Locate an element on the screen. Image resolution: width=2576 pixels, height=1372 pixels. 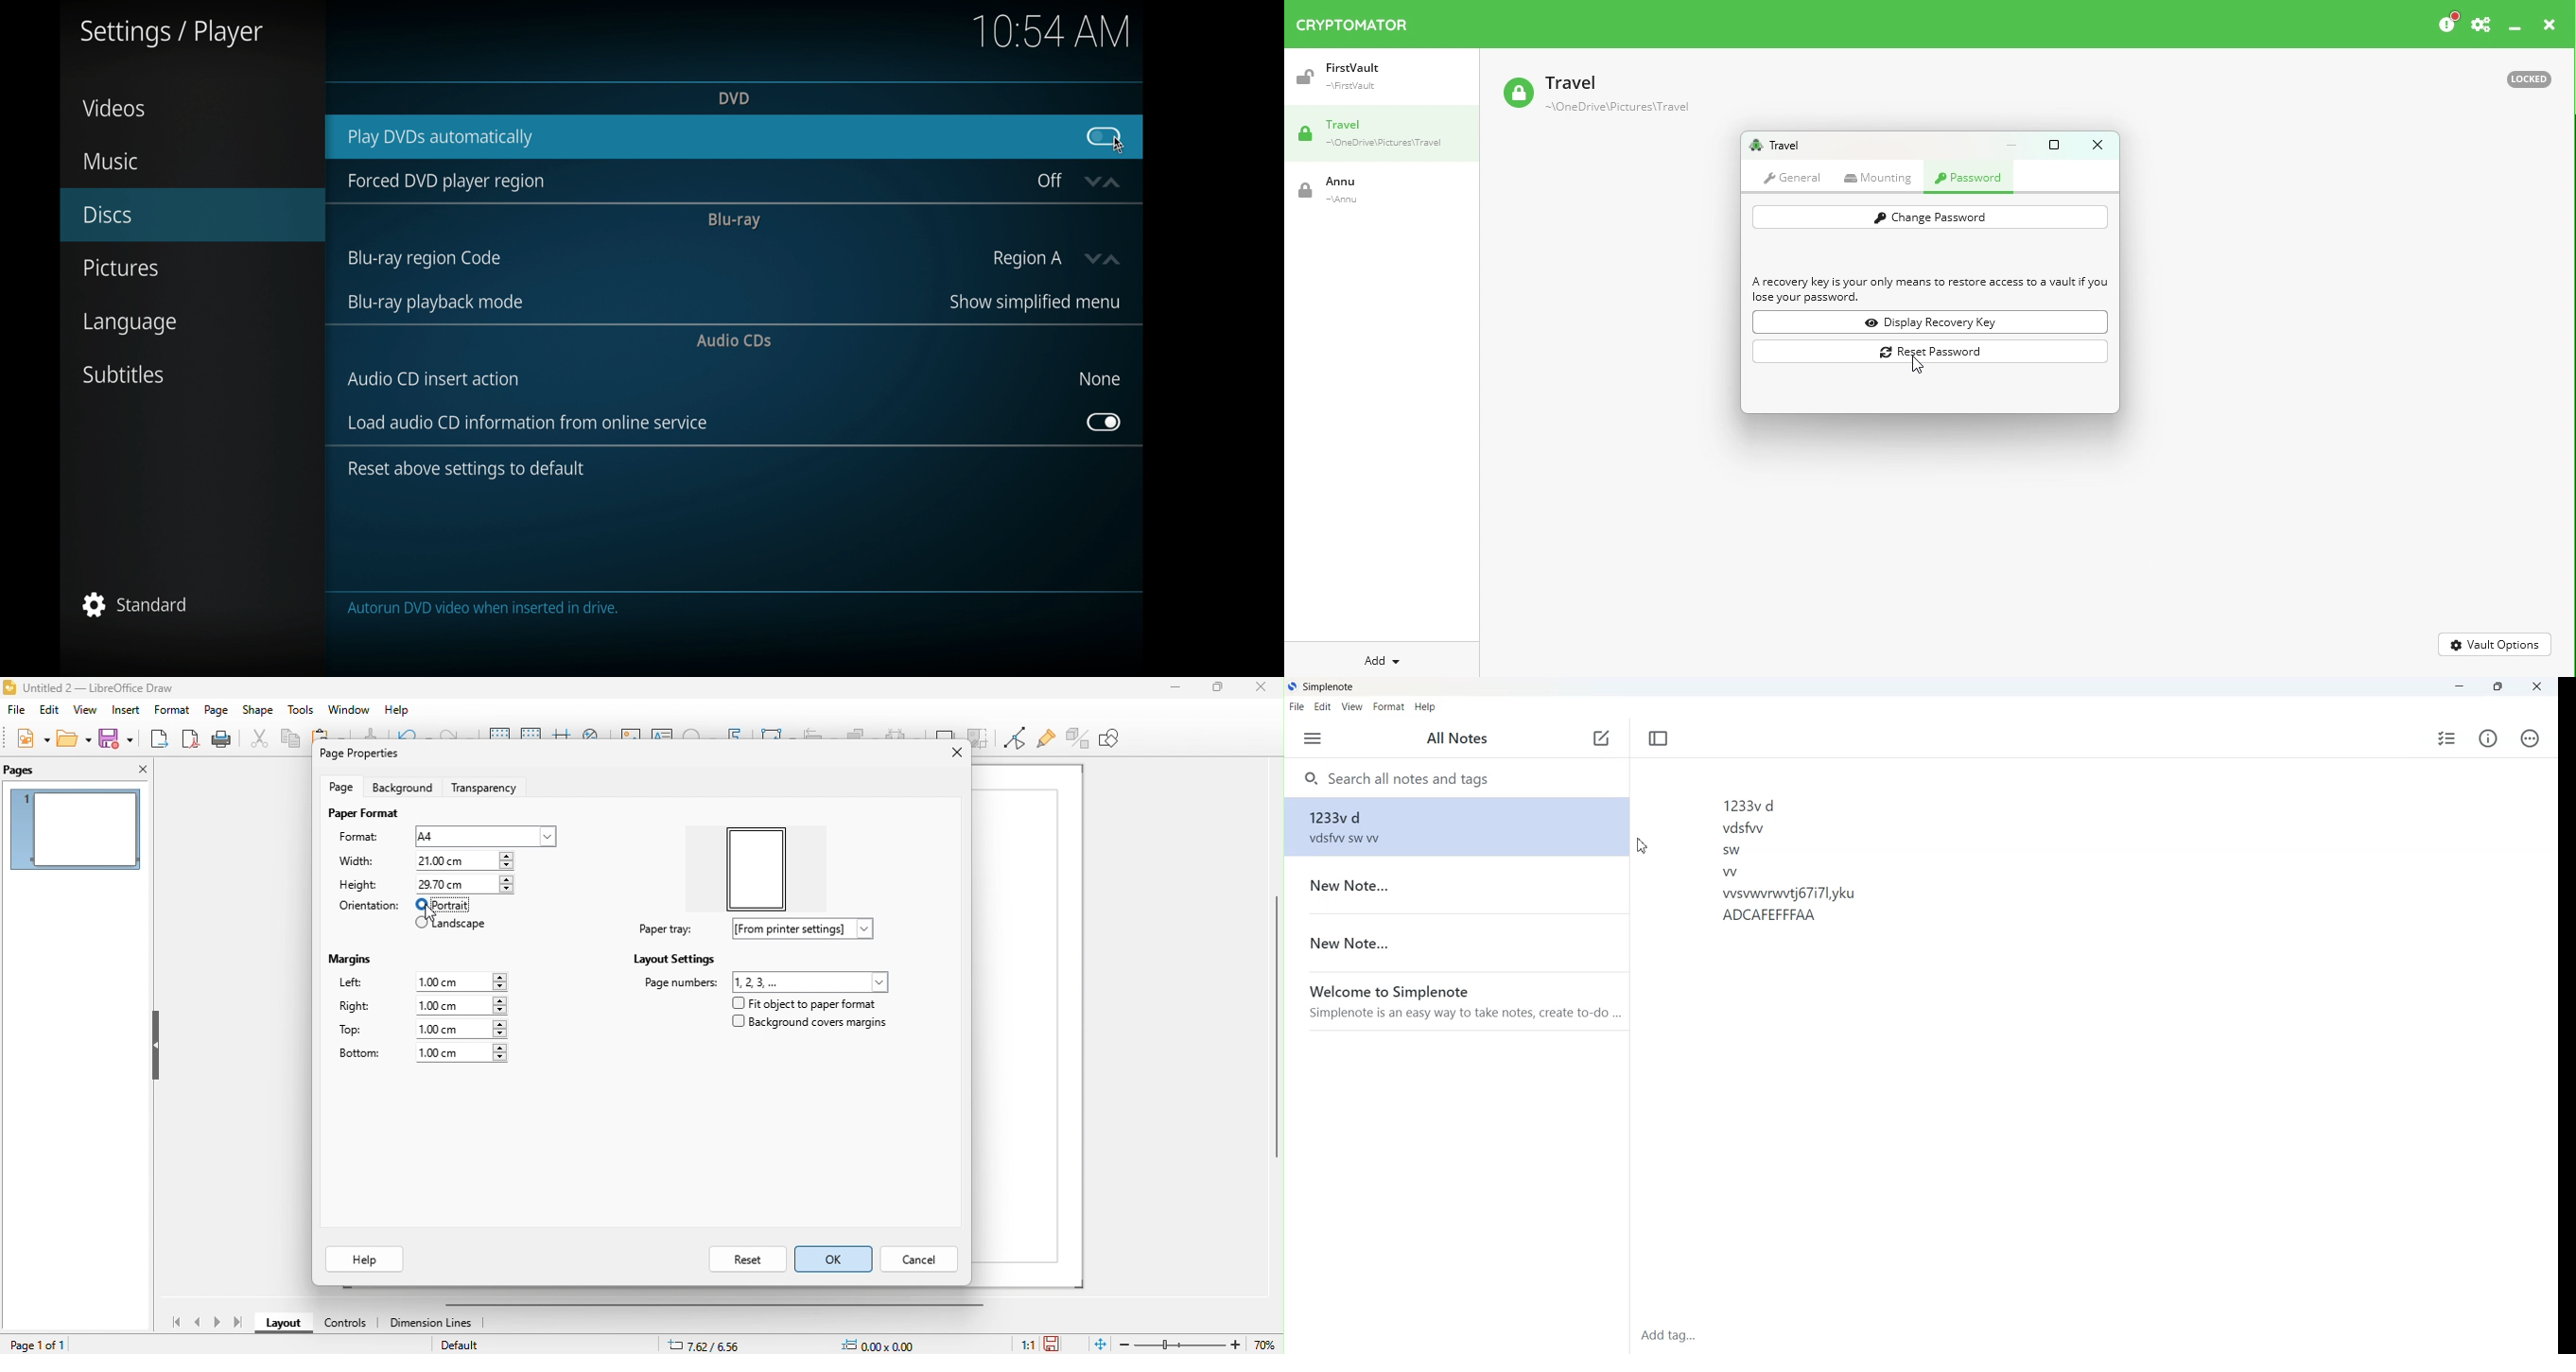
background is located at coordinates (402, 789).